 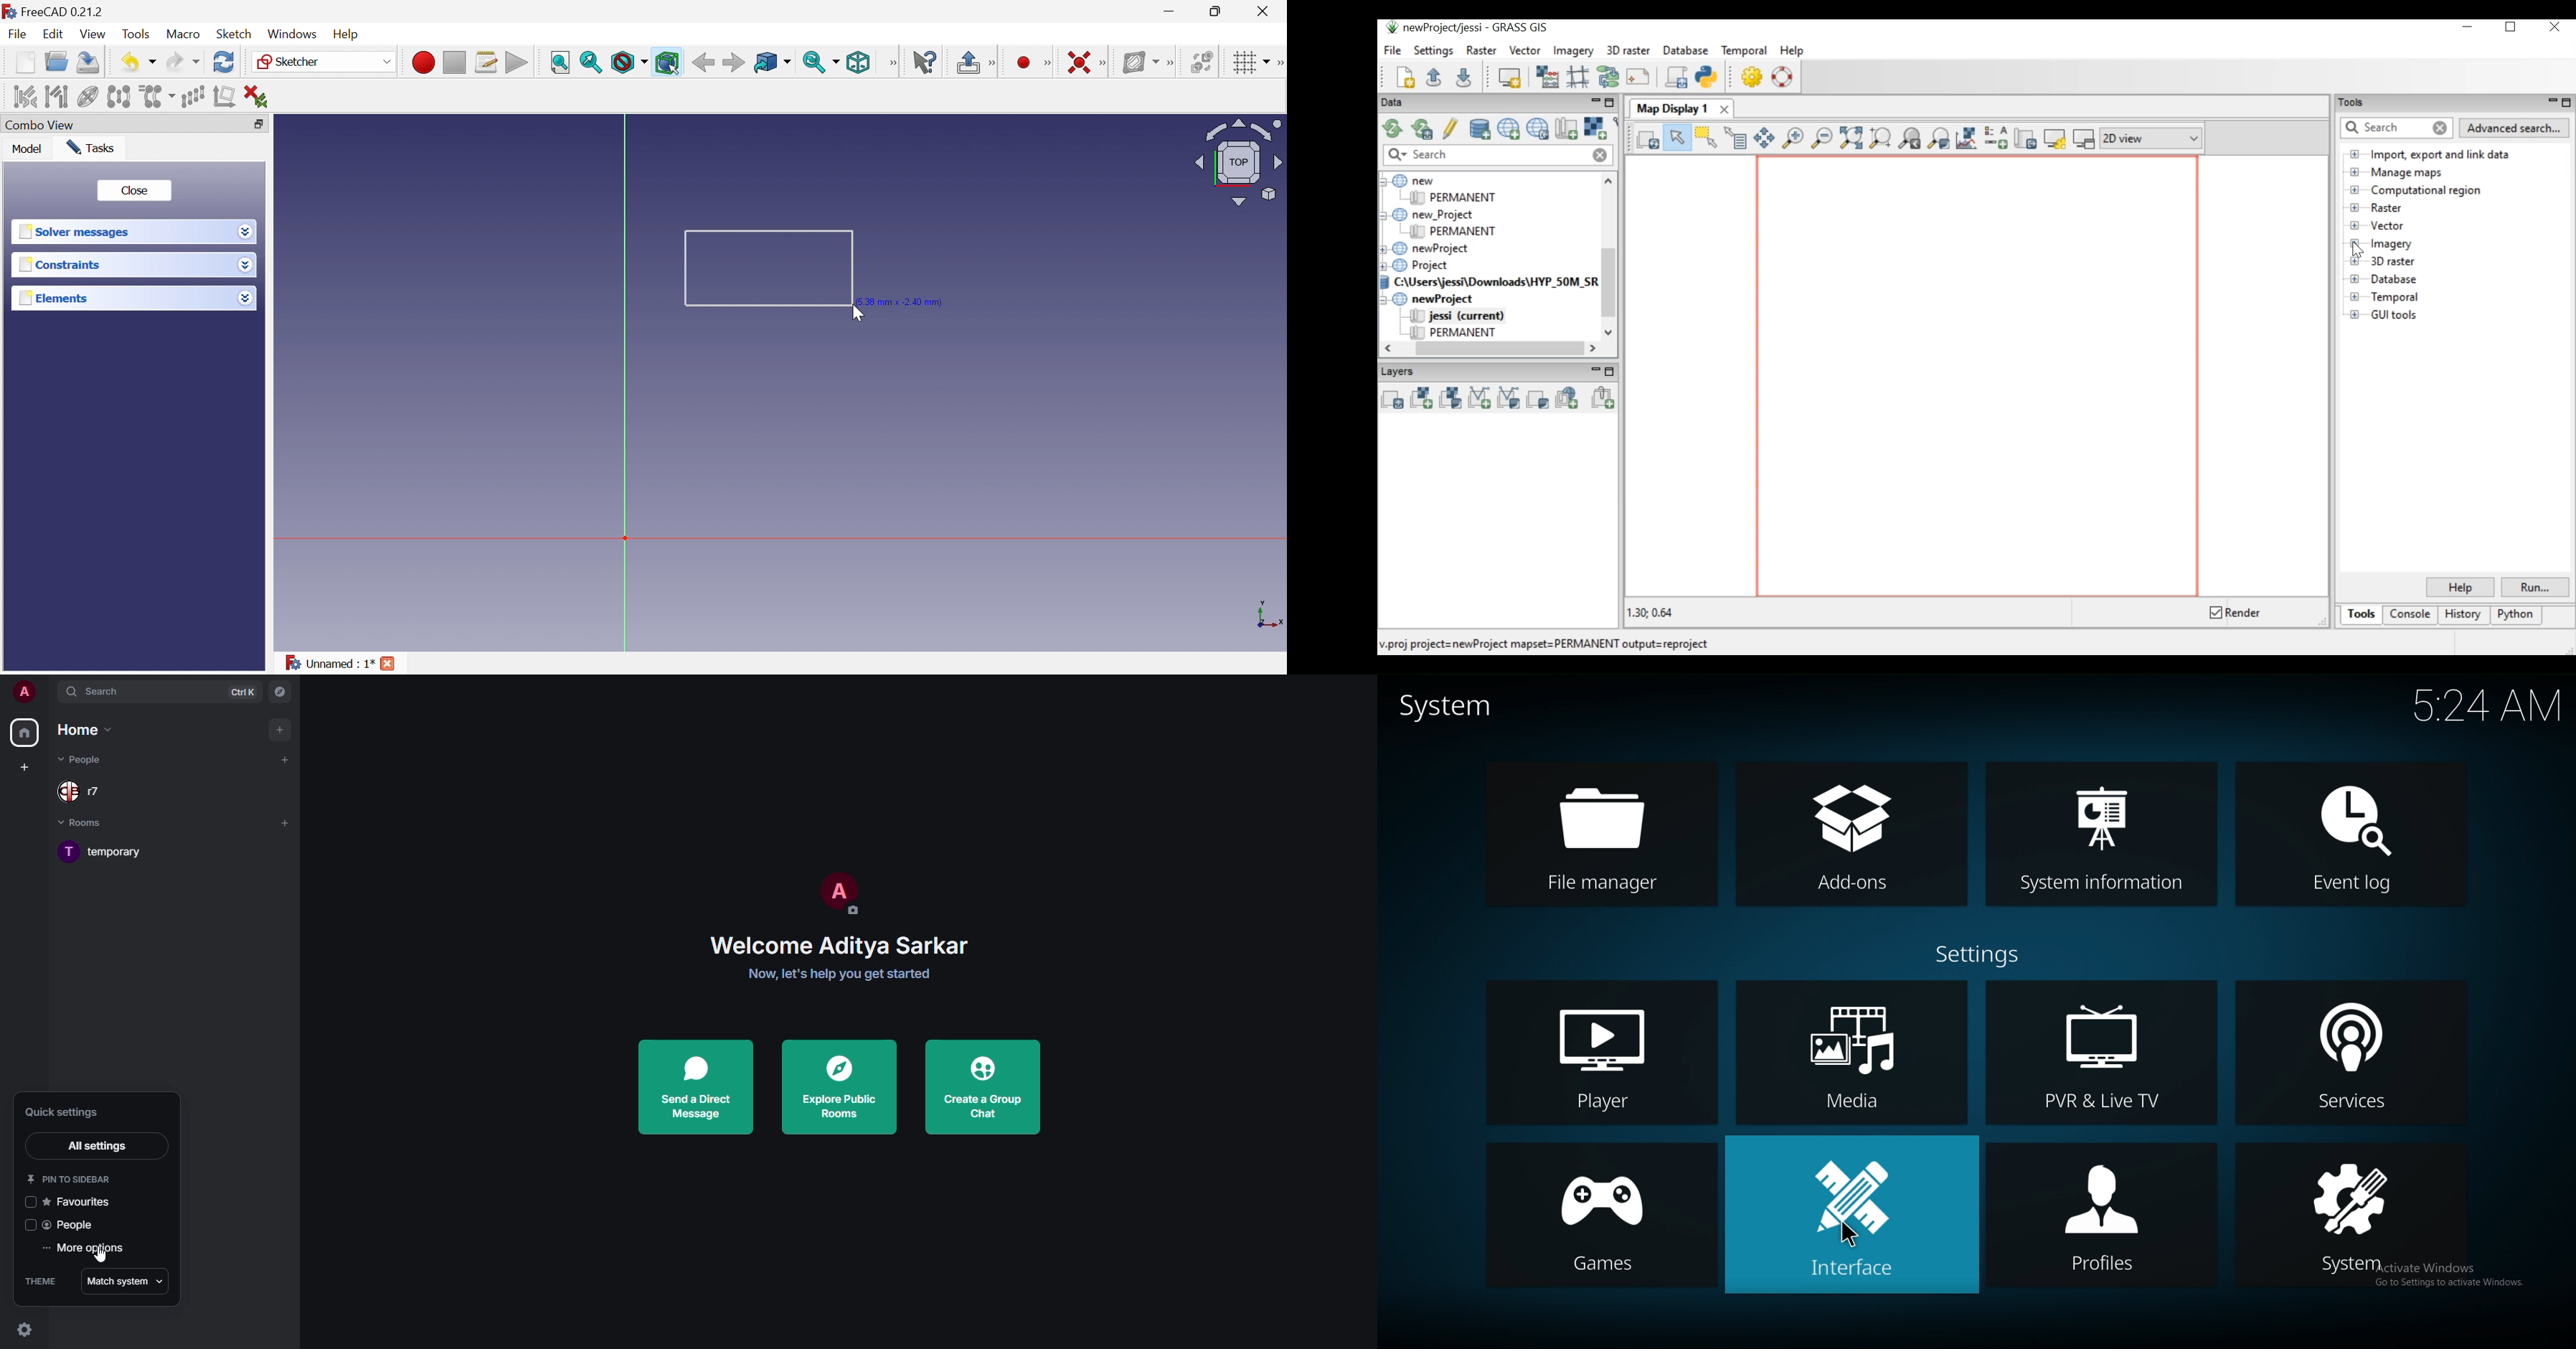 I want to click on home, so click(x=27, y=734).